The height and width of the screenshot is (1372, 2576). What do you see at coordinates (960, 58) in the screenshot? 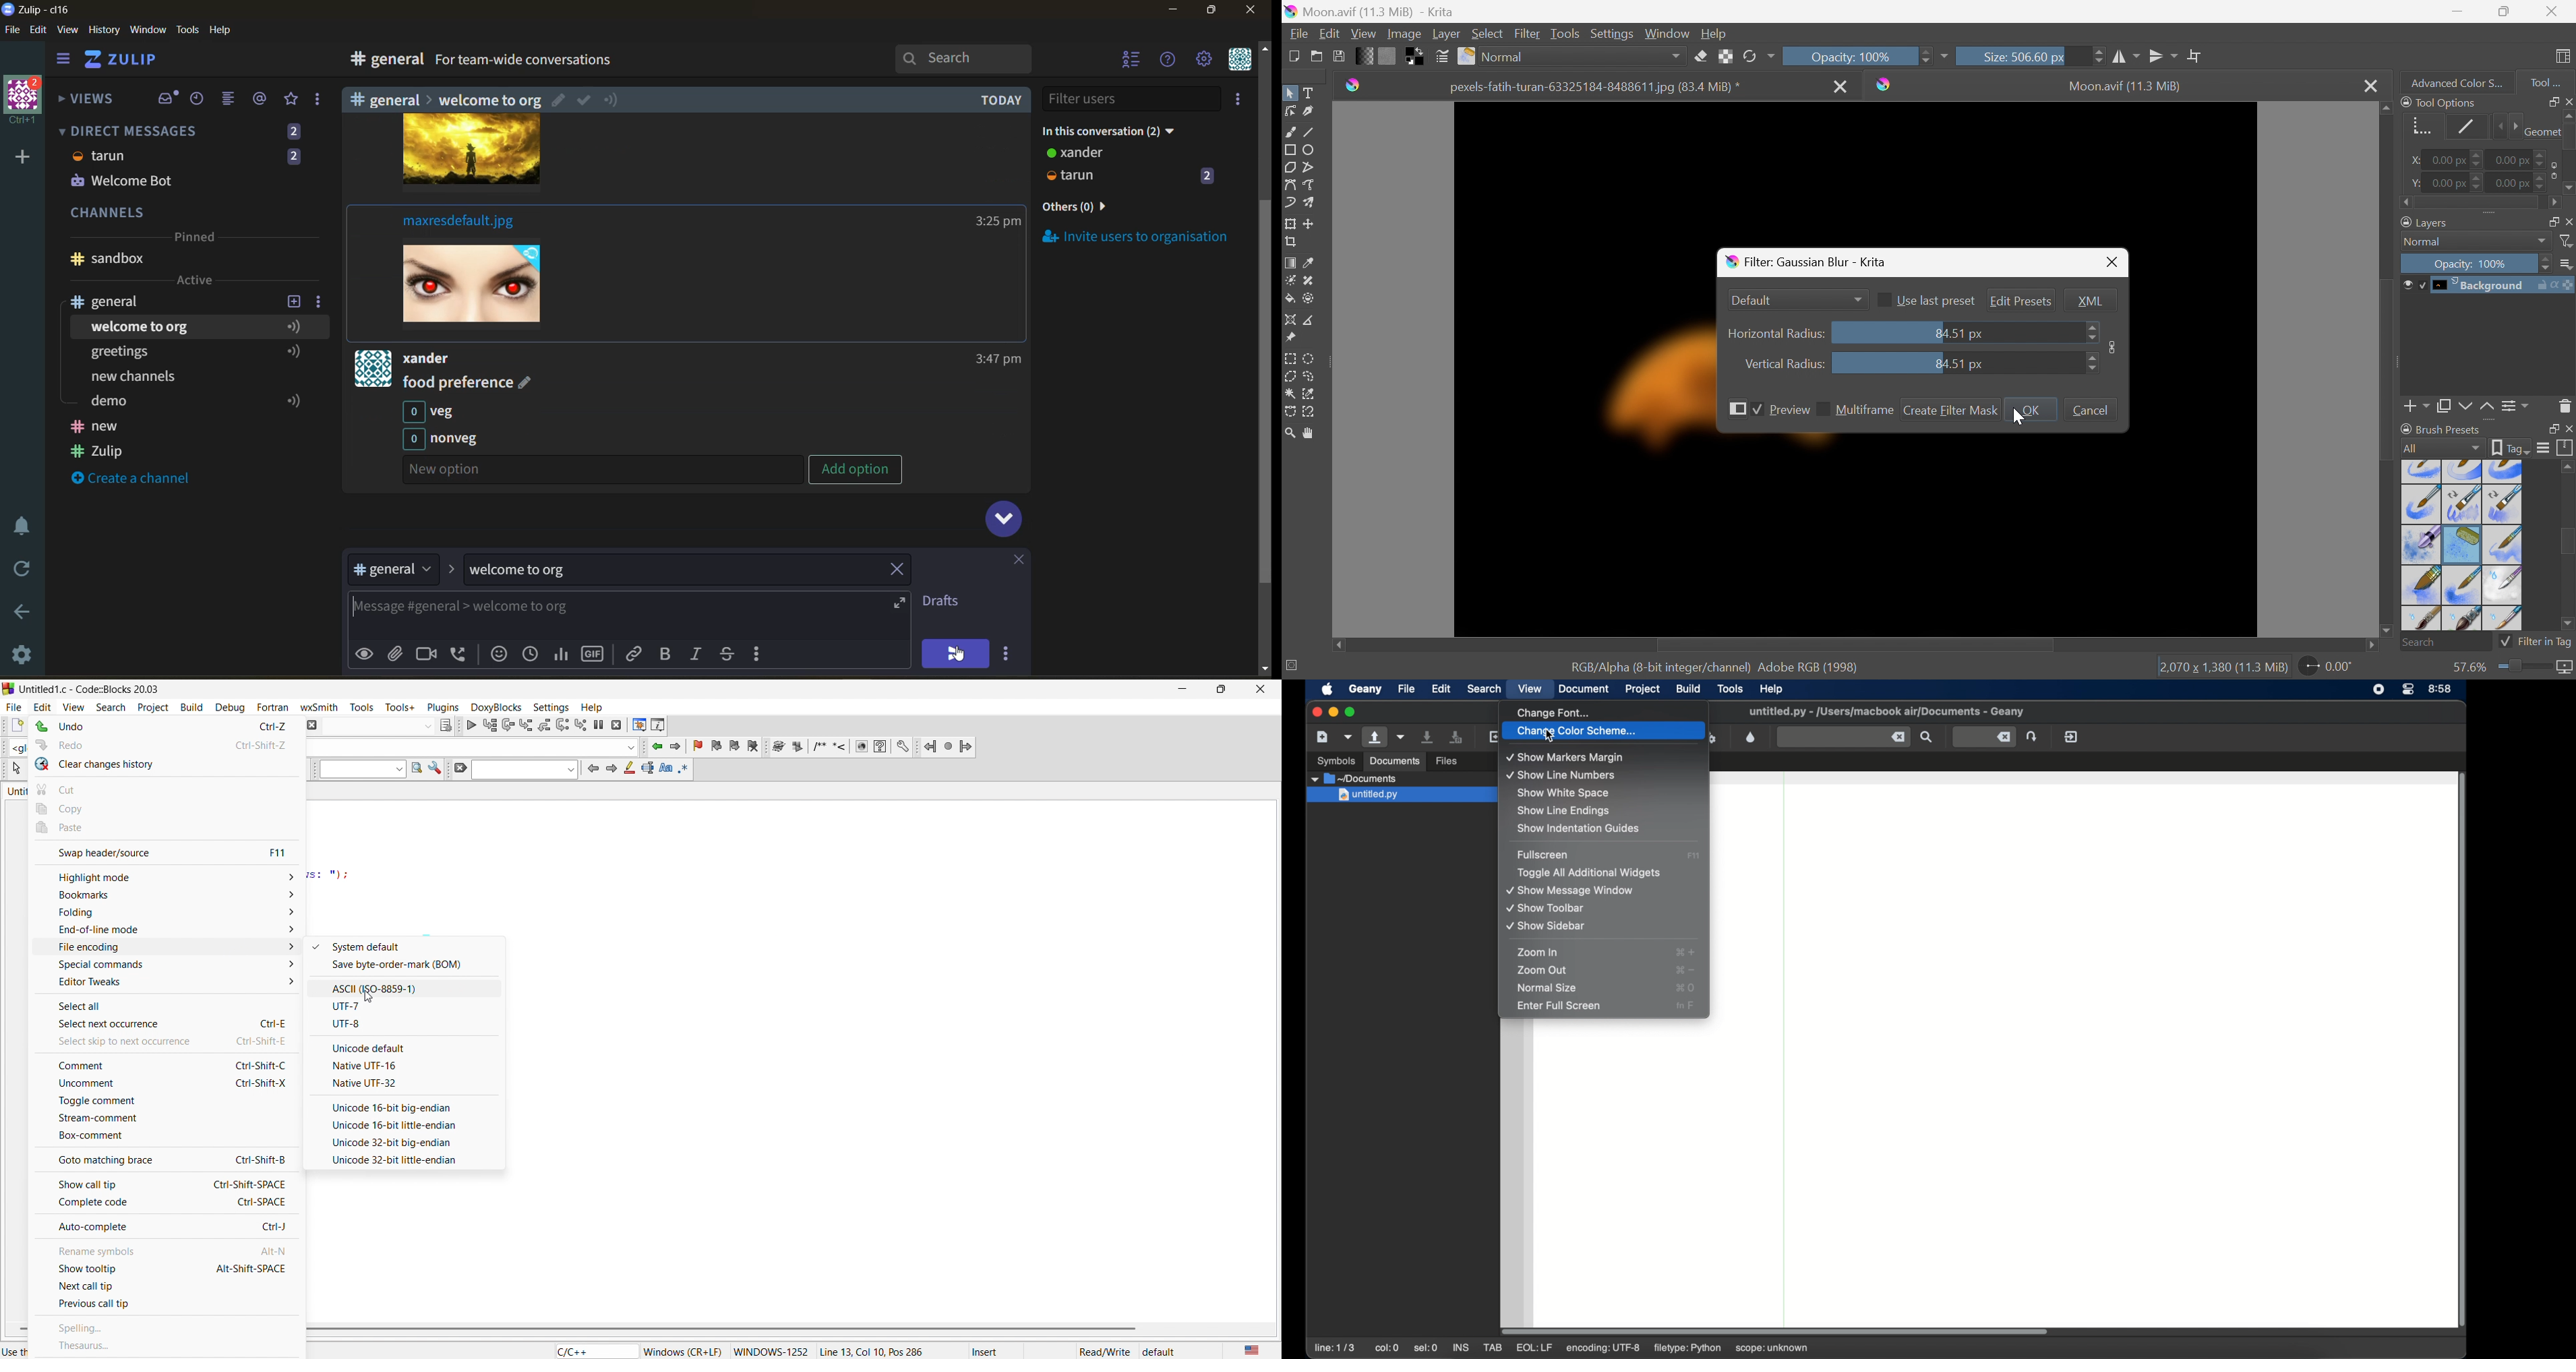
I see `search` at bounding box center [960, 58].